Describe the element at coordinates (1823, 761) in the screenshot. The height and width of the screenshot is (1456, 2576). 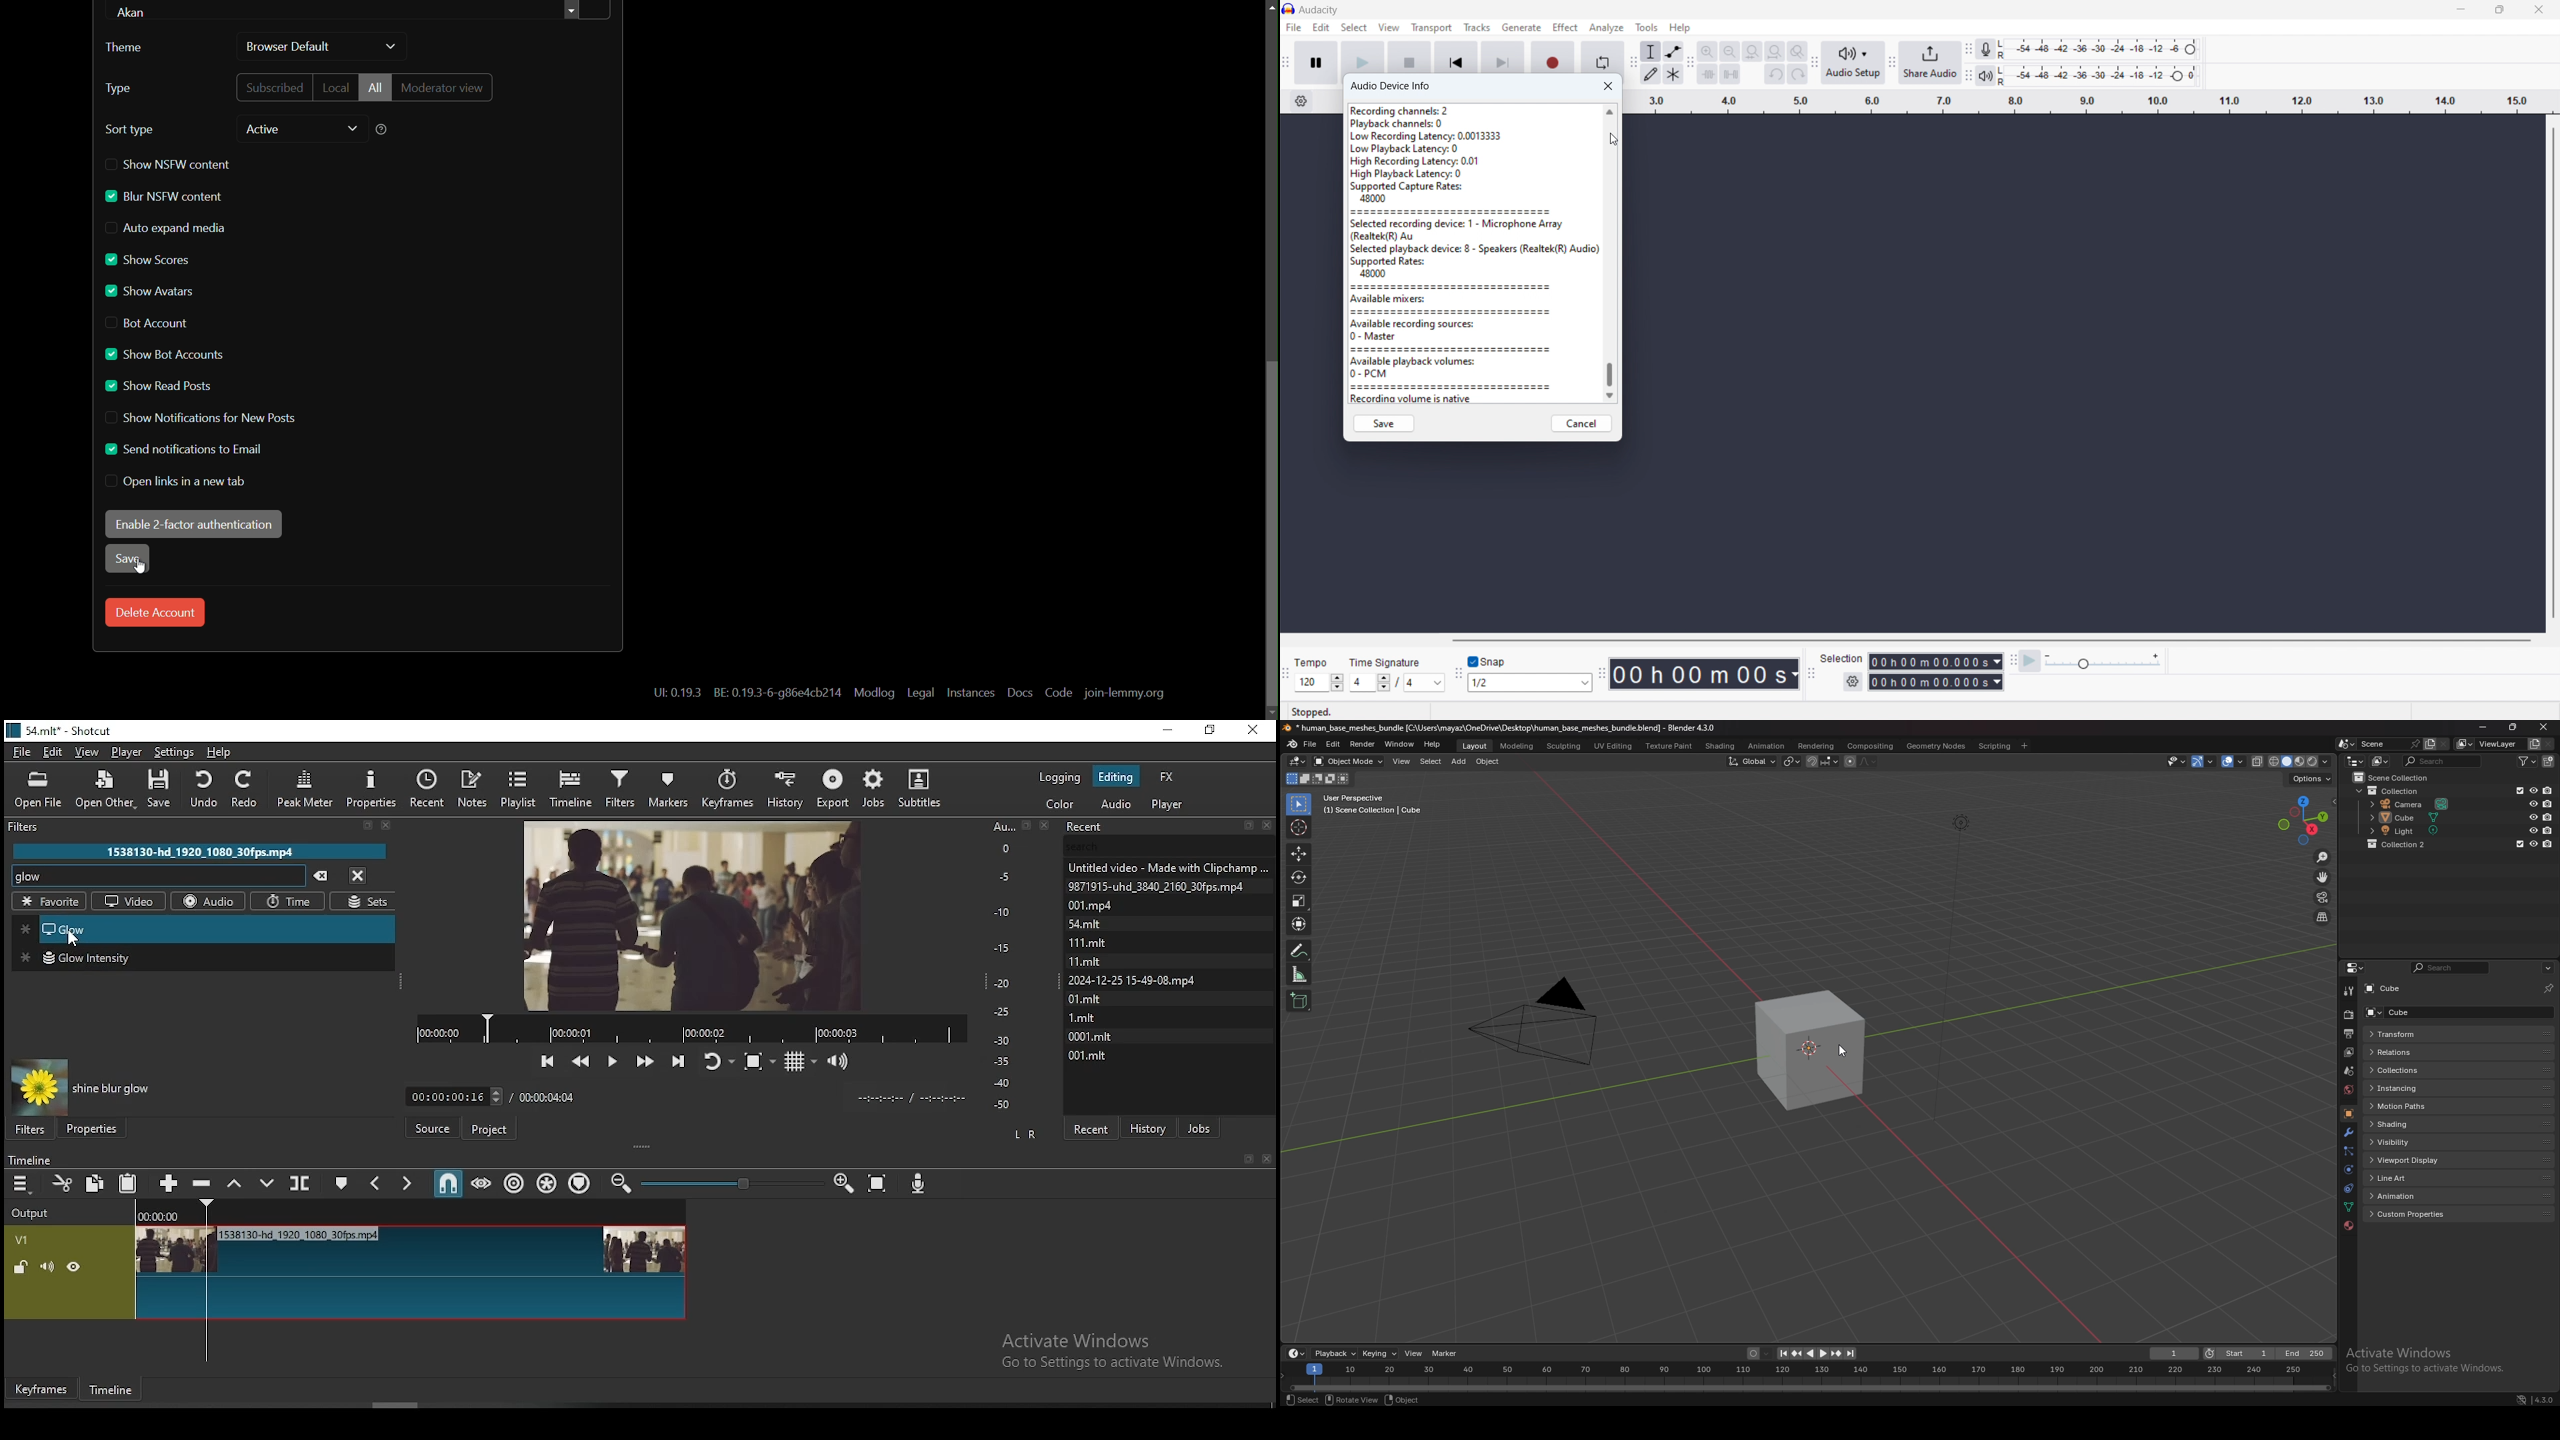
I see `snapping` at that location.